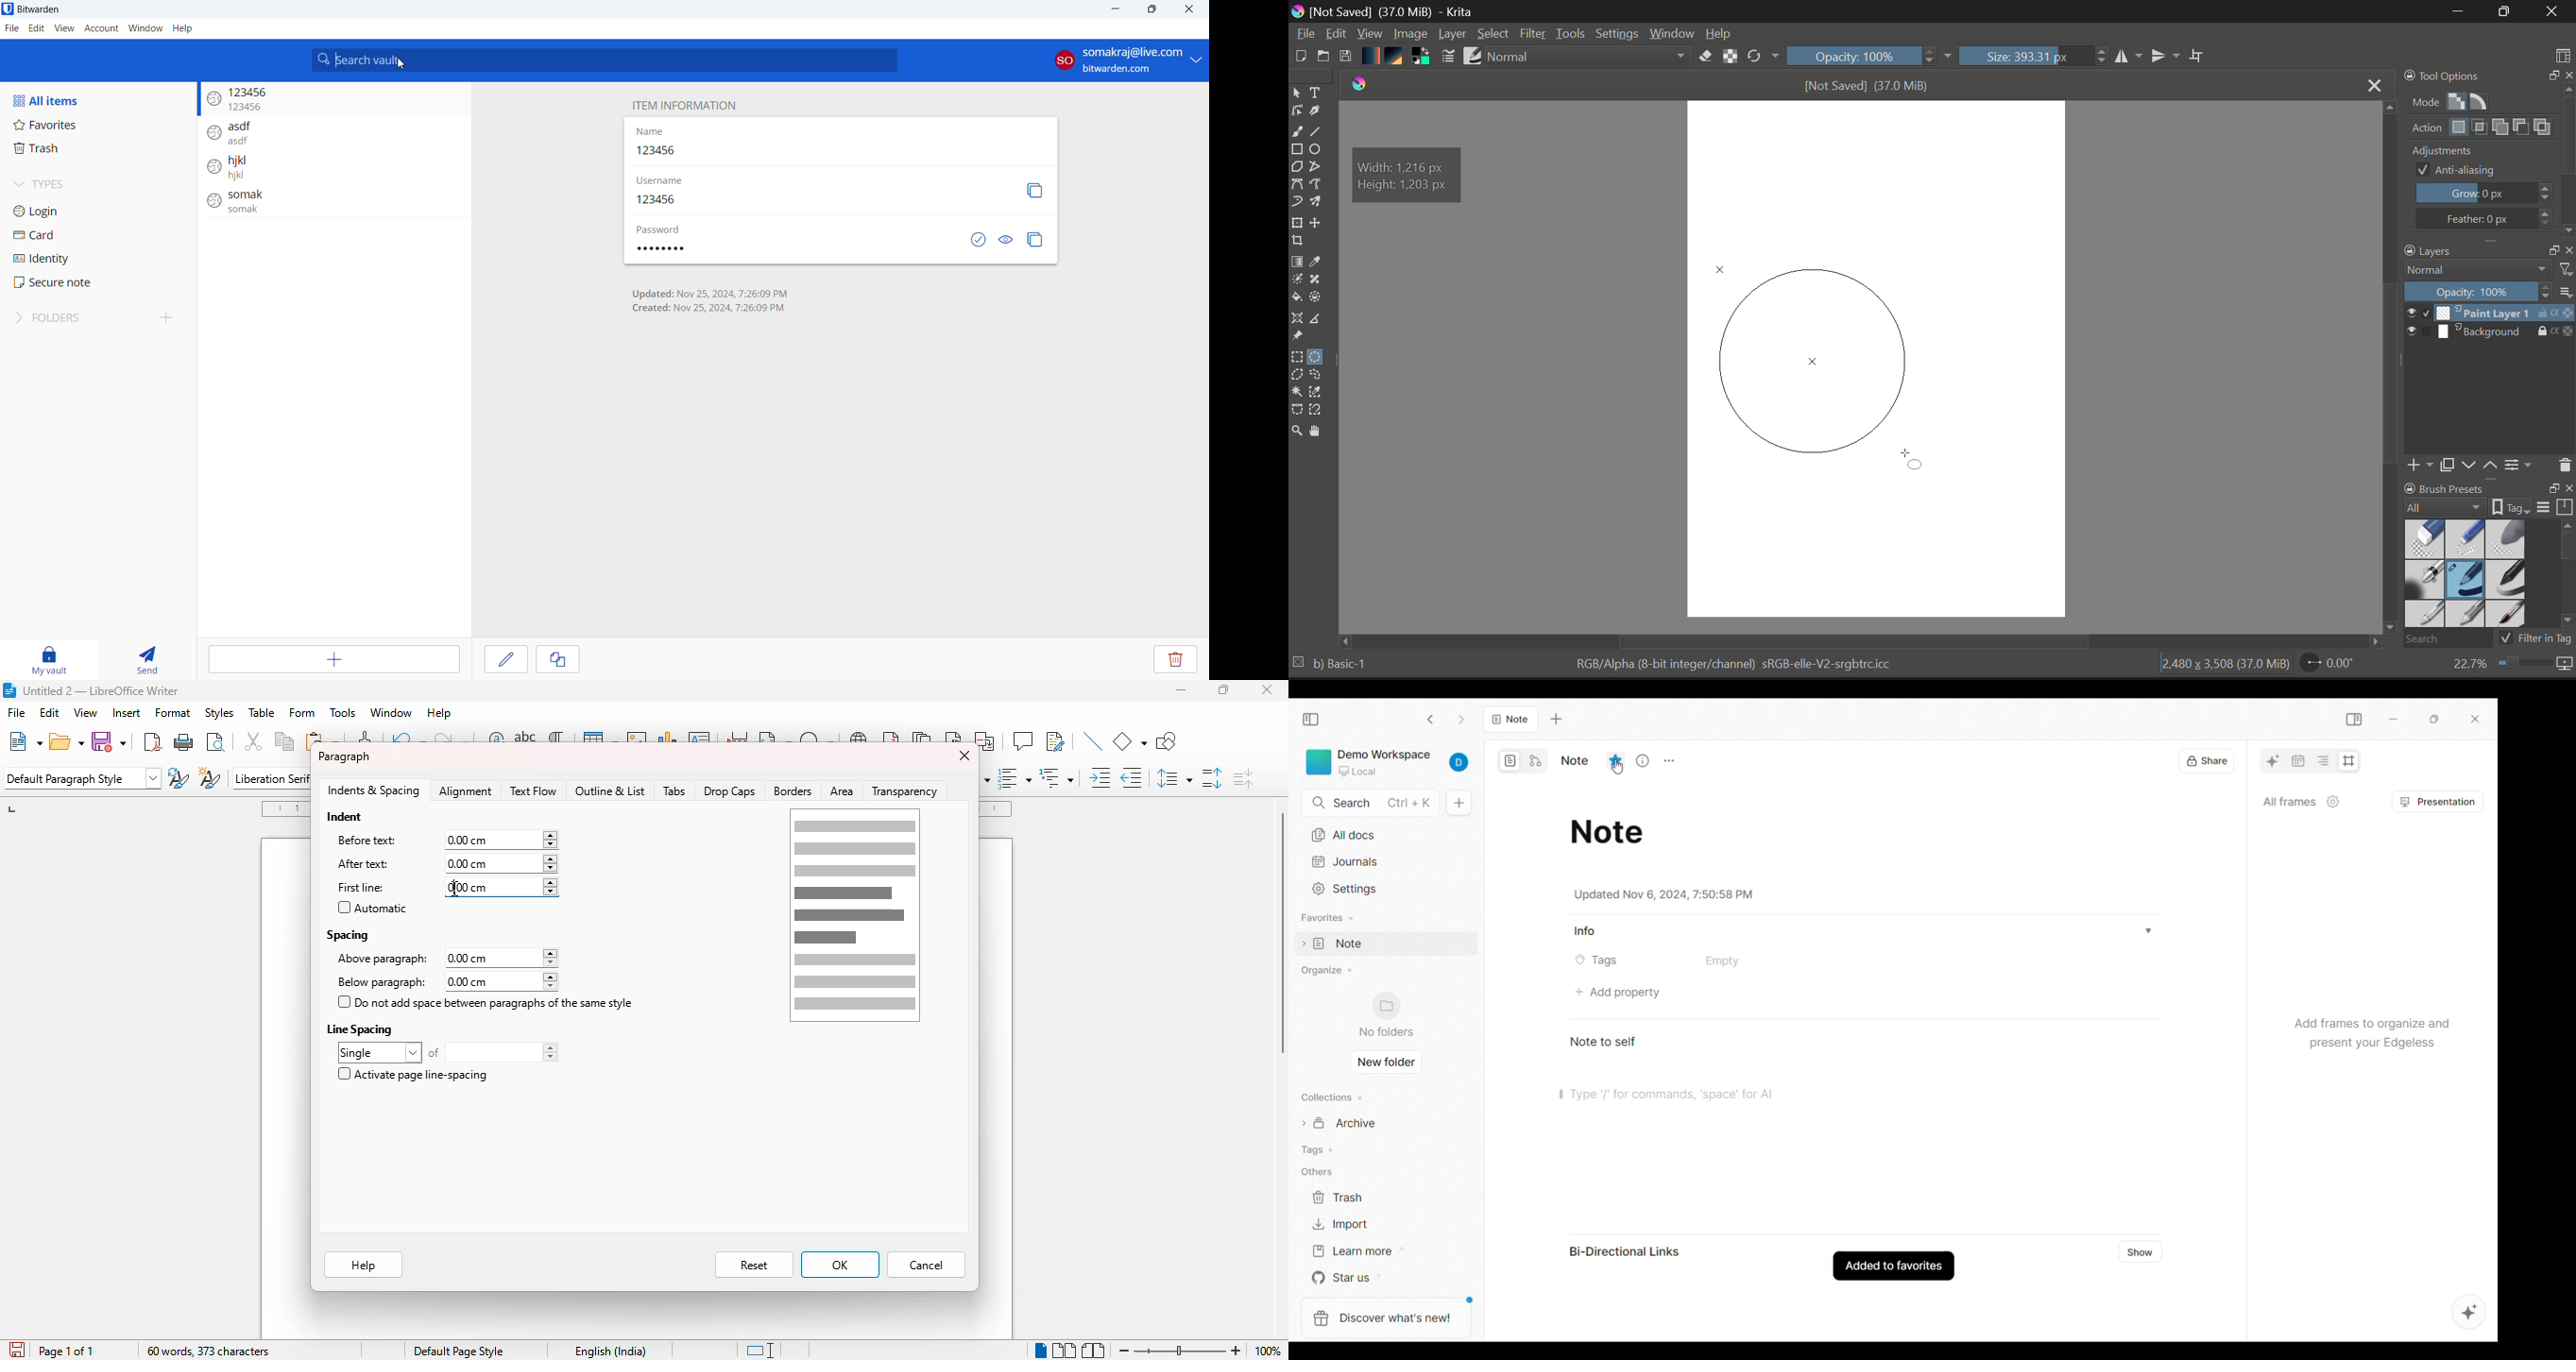 The image size is (2576, 1372). Describe the element at coordinates (963, 756) in the screenshot. I see `close` at that location.